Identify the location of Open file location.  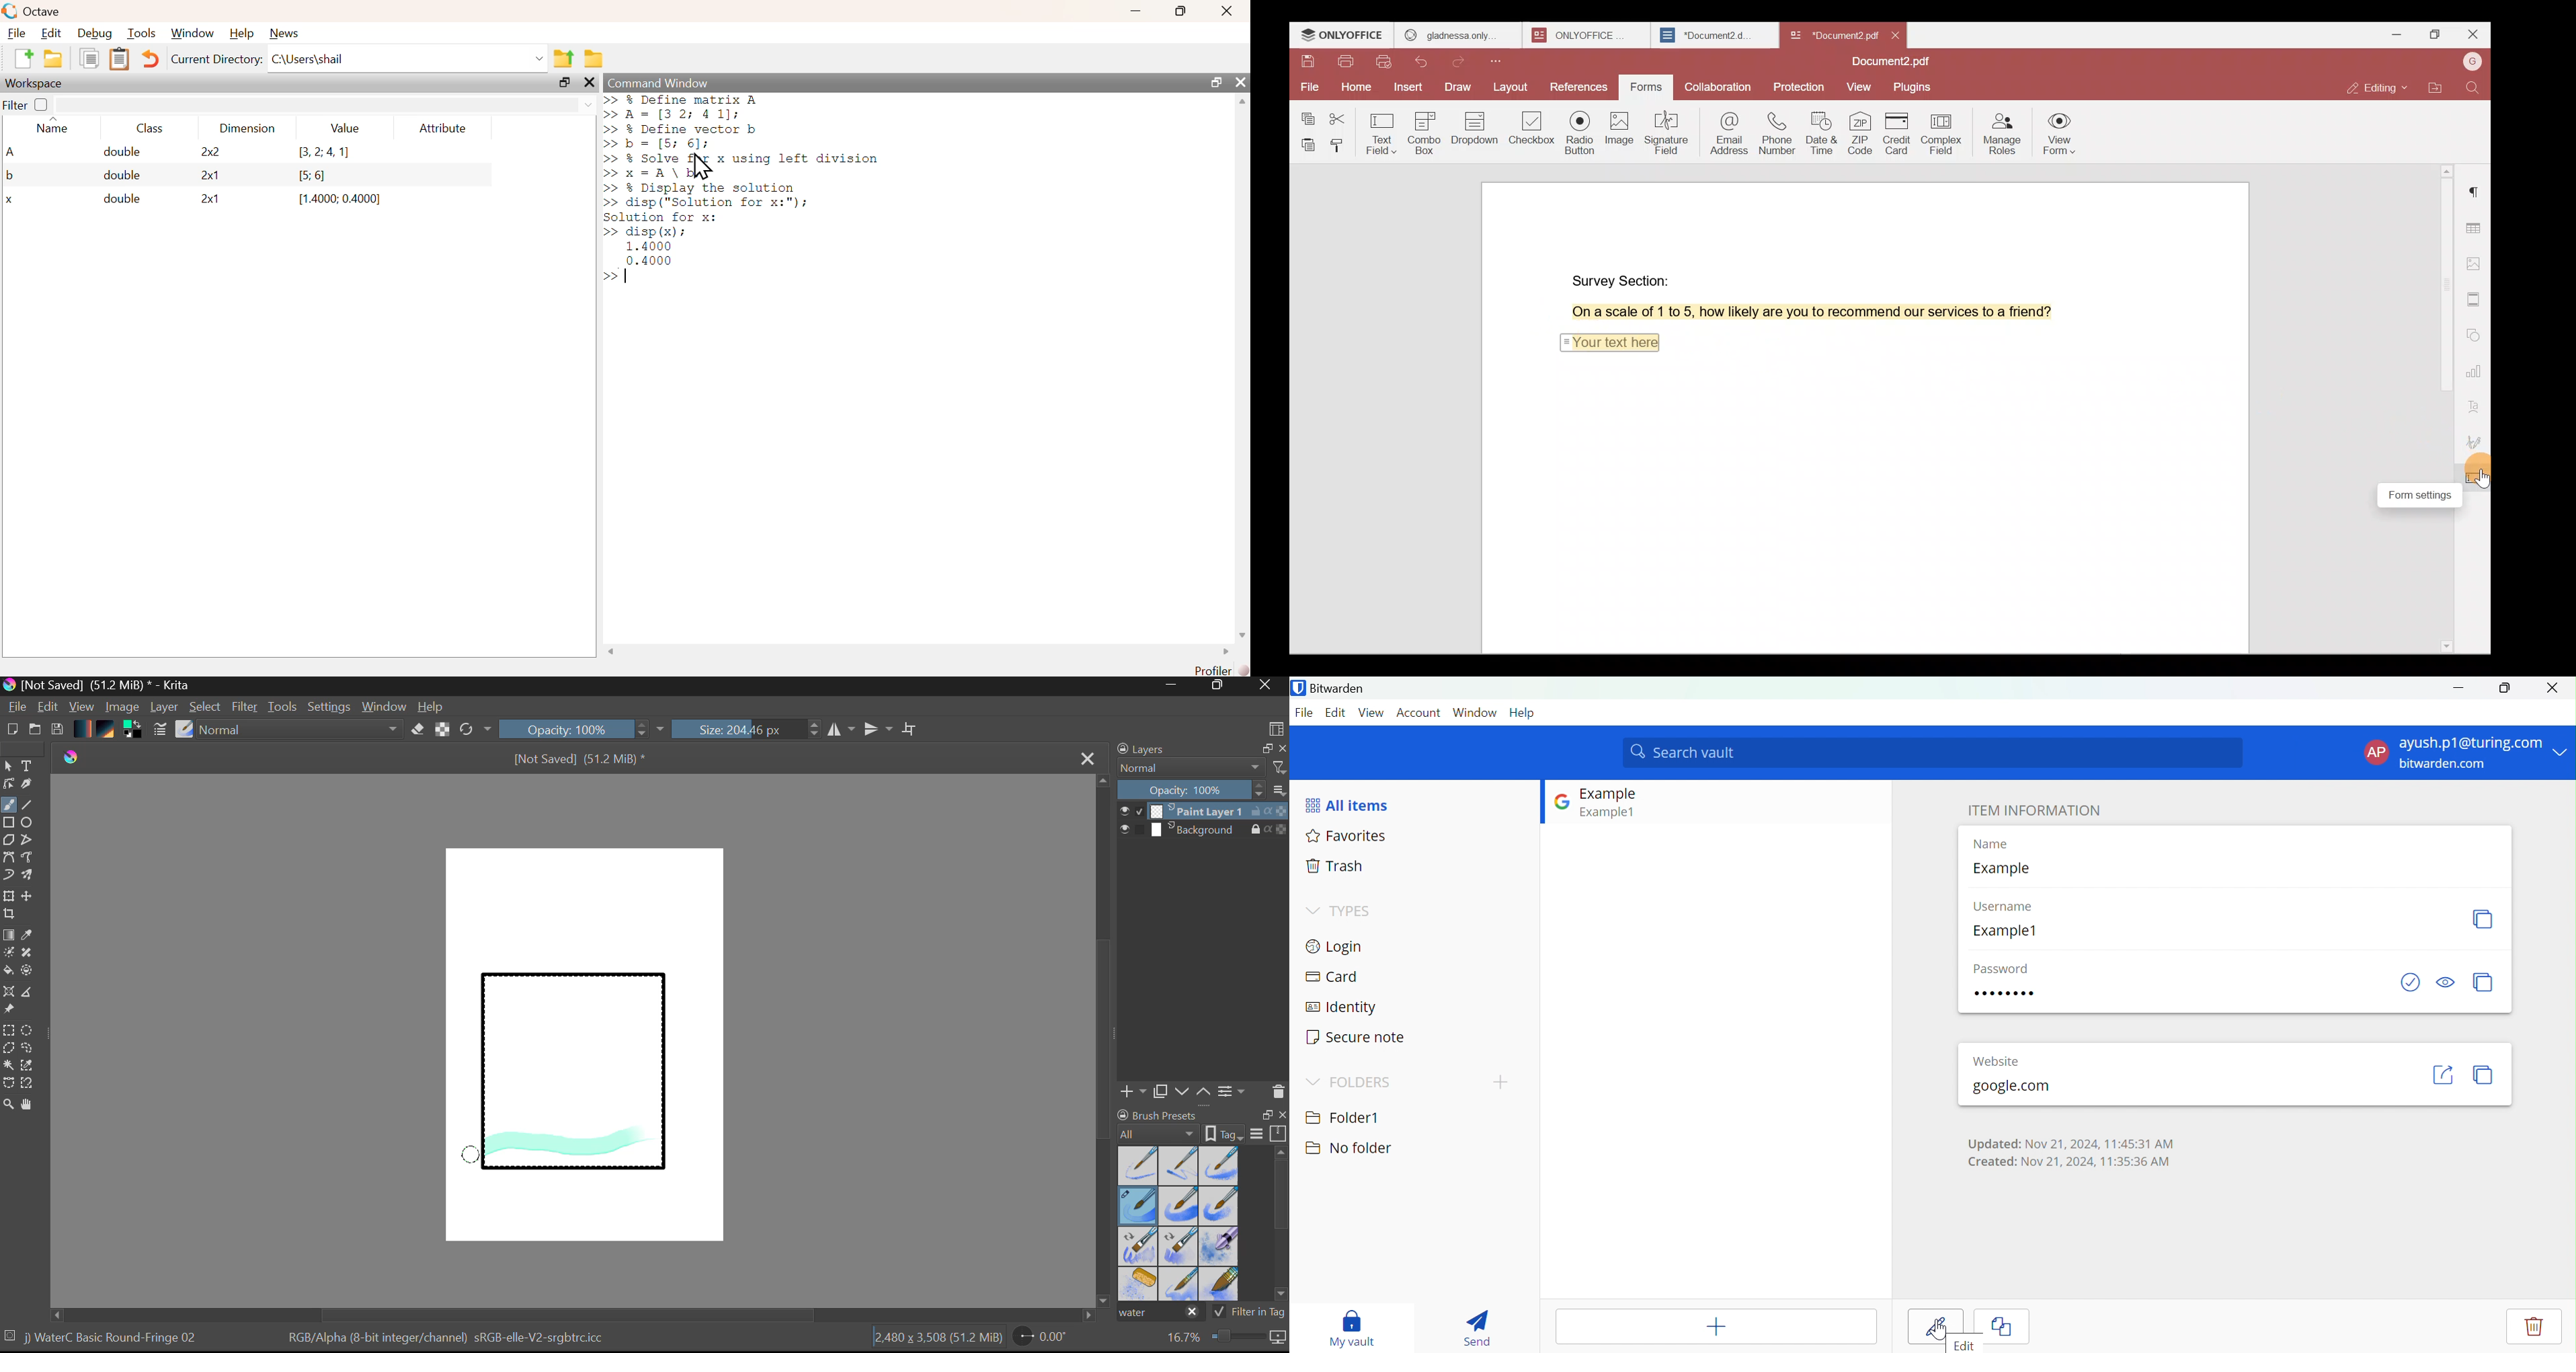
(2436, 90).